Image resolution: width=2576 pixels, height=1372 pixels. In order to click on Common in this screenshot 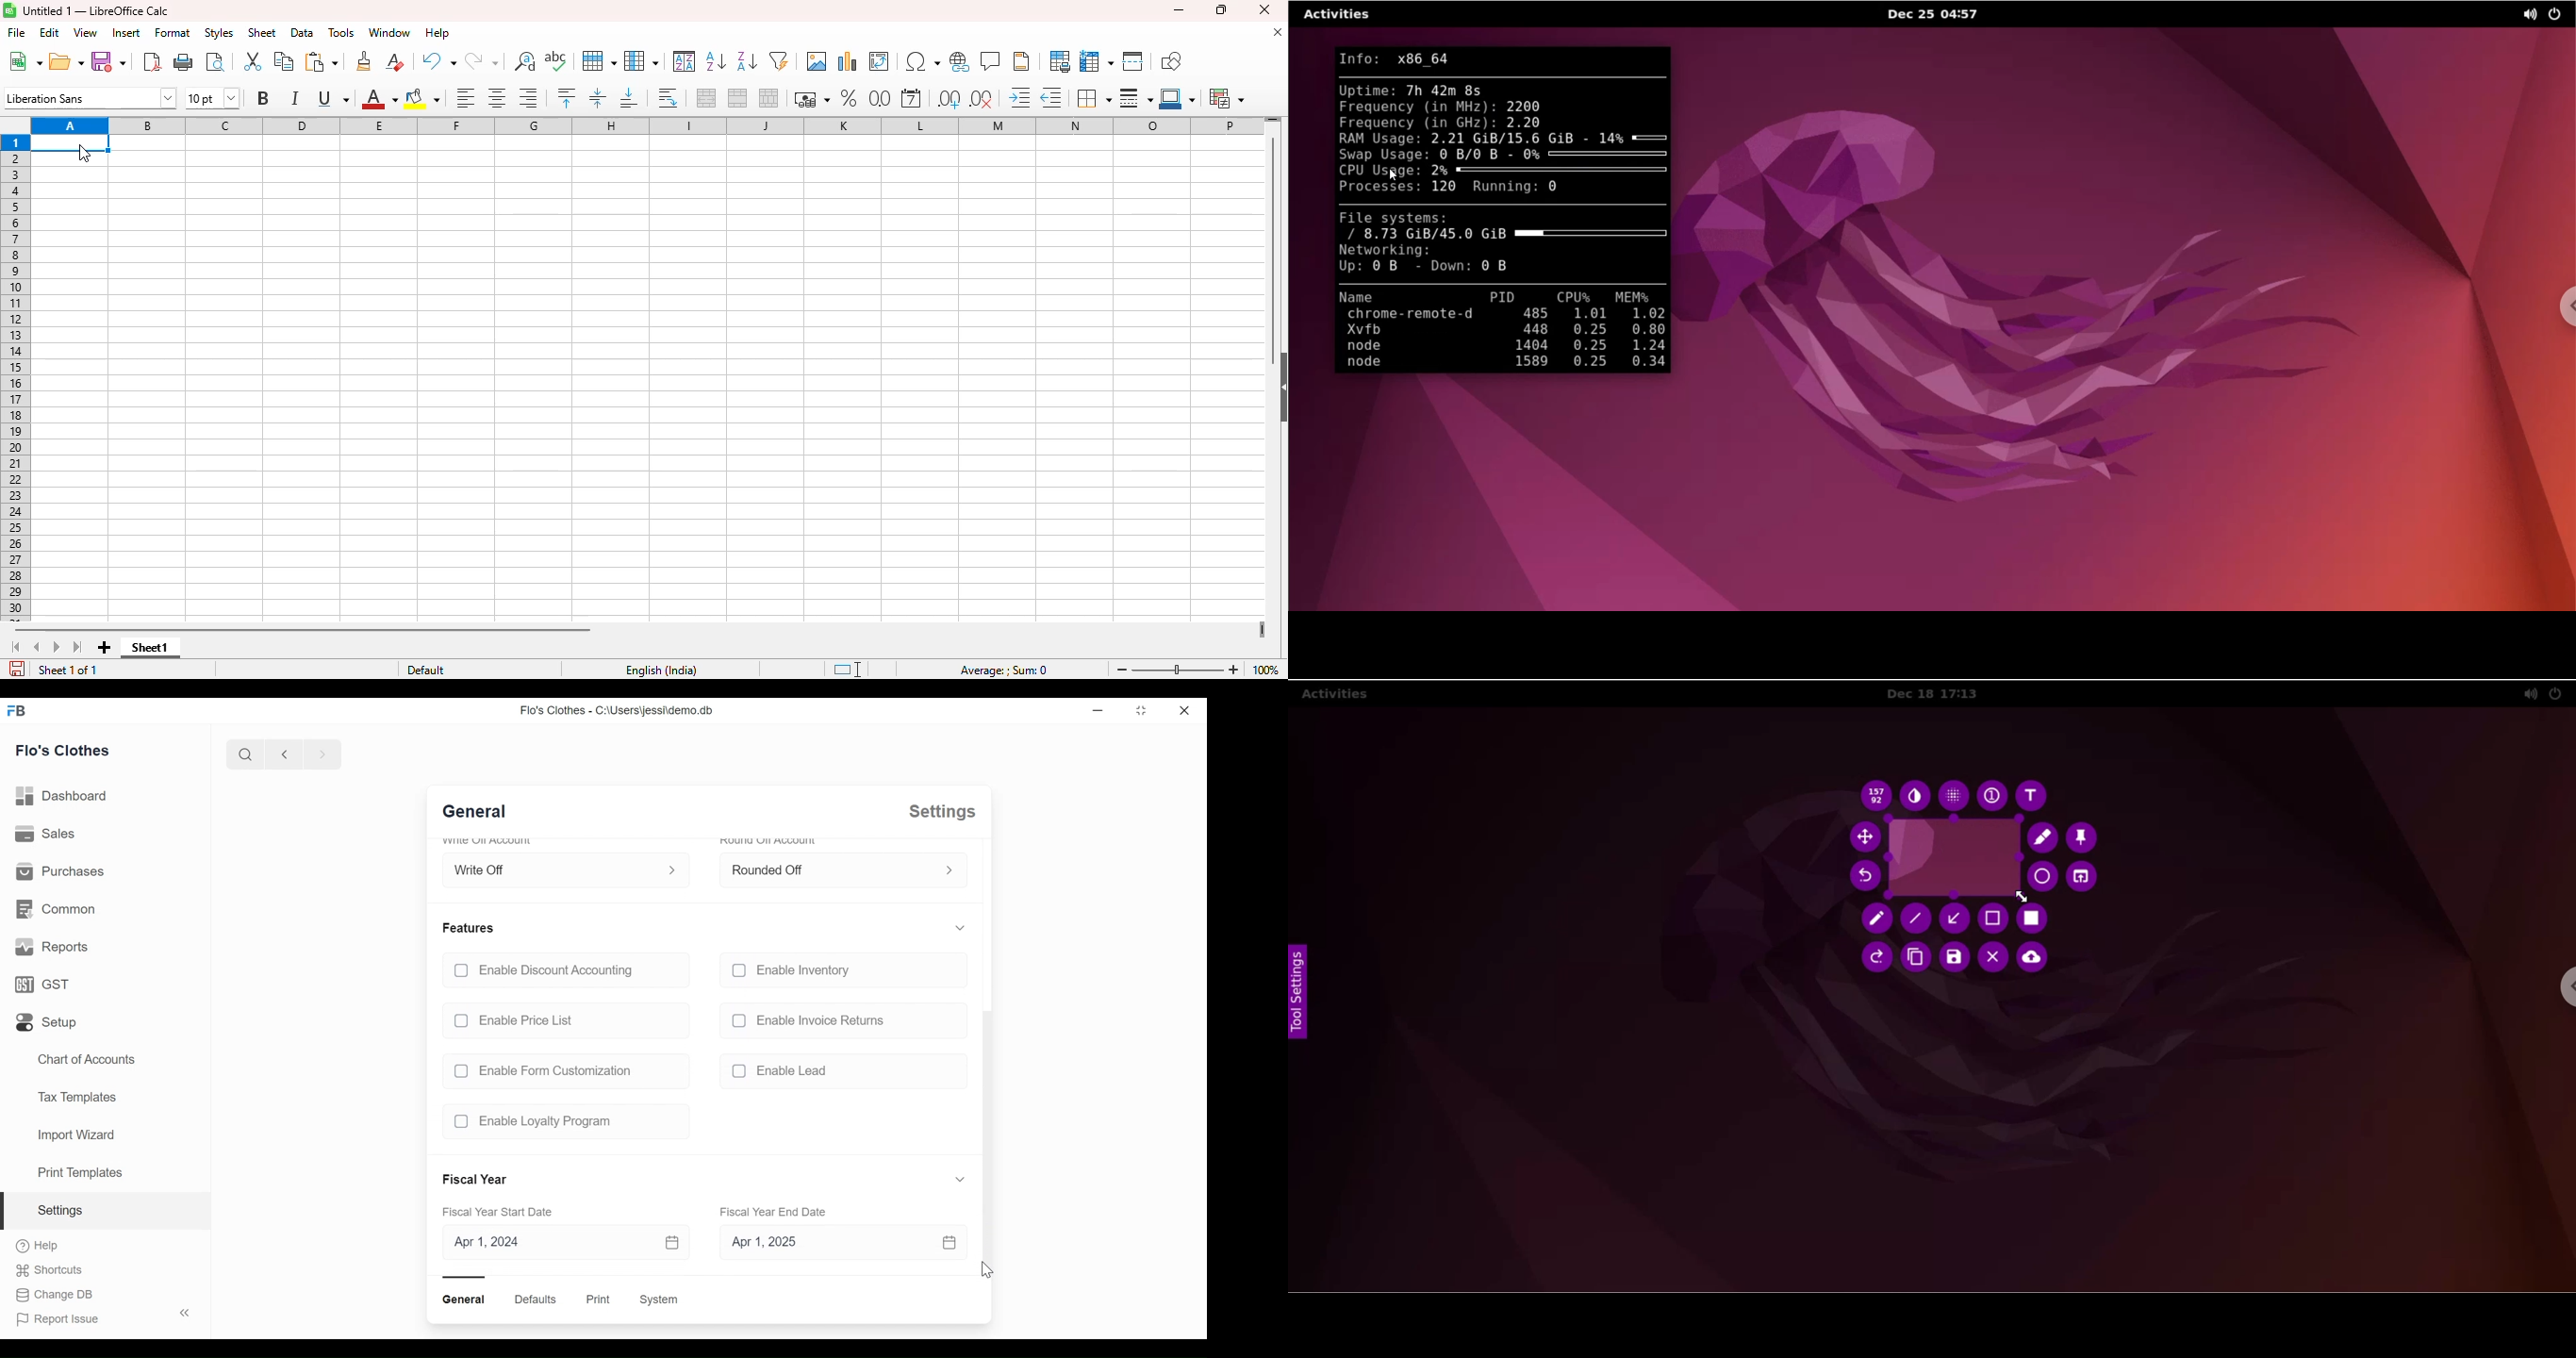, I will do `click(58, 911)`.